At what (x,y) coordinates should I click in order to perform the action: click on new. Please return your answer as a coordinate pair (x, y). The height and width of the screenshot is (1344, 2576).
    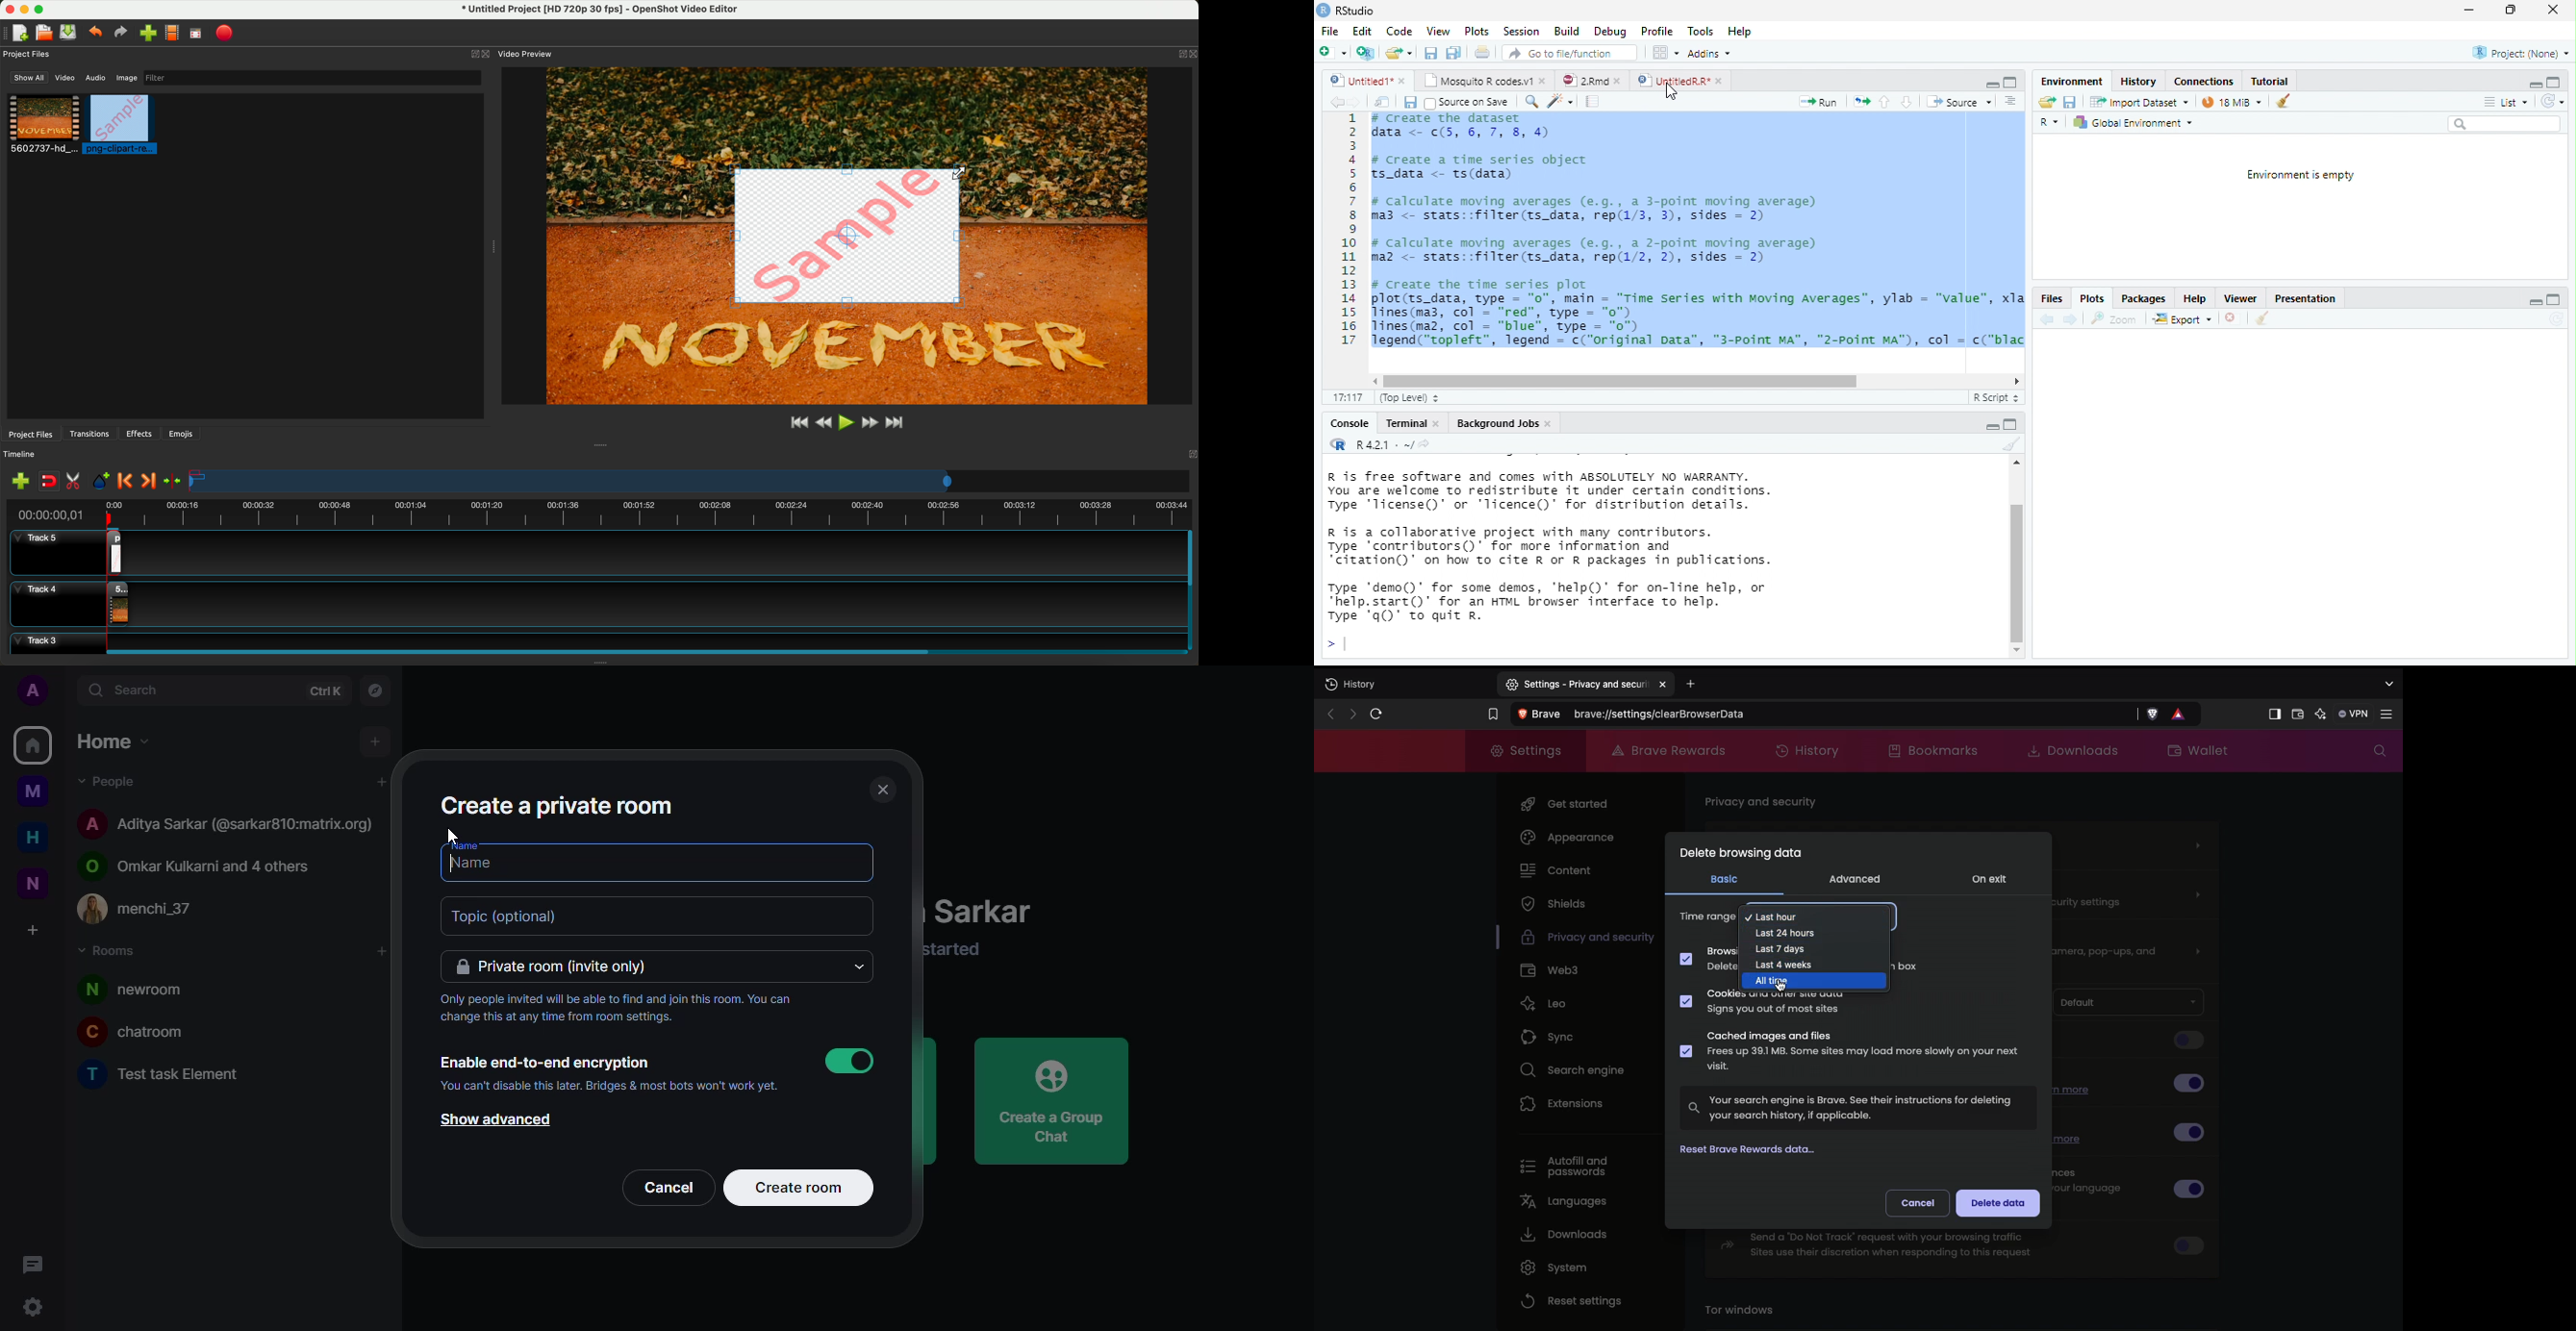
    Looking at the image, I should click on (30, 884).